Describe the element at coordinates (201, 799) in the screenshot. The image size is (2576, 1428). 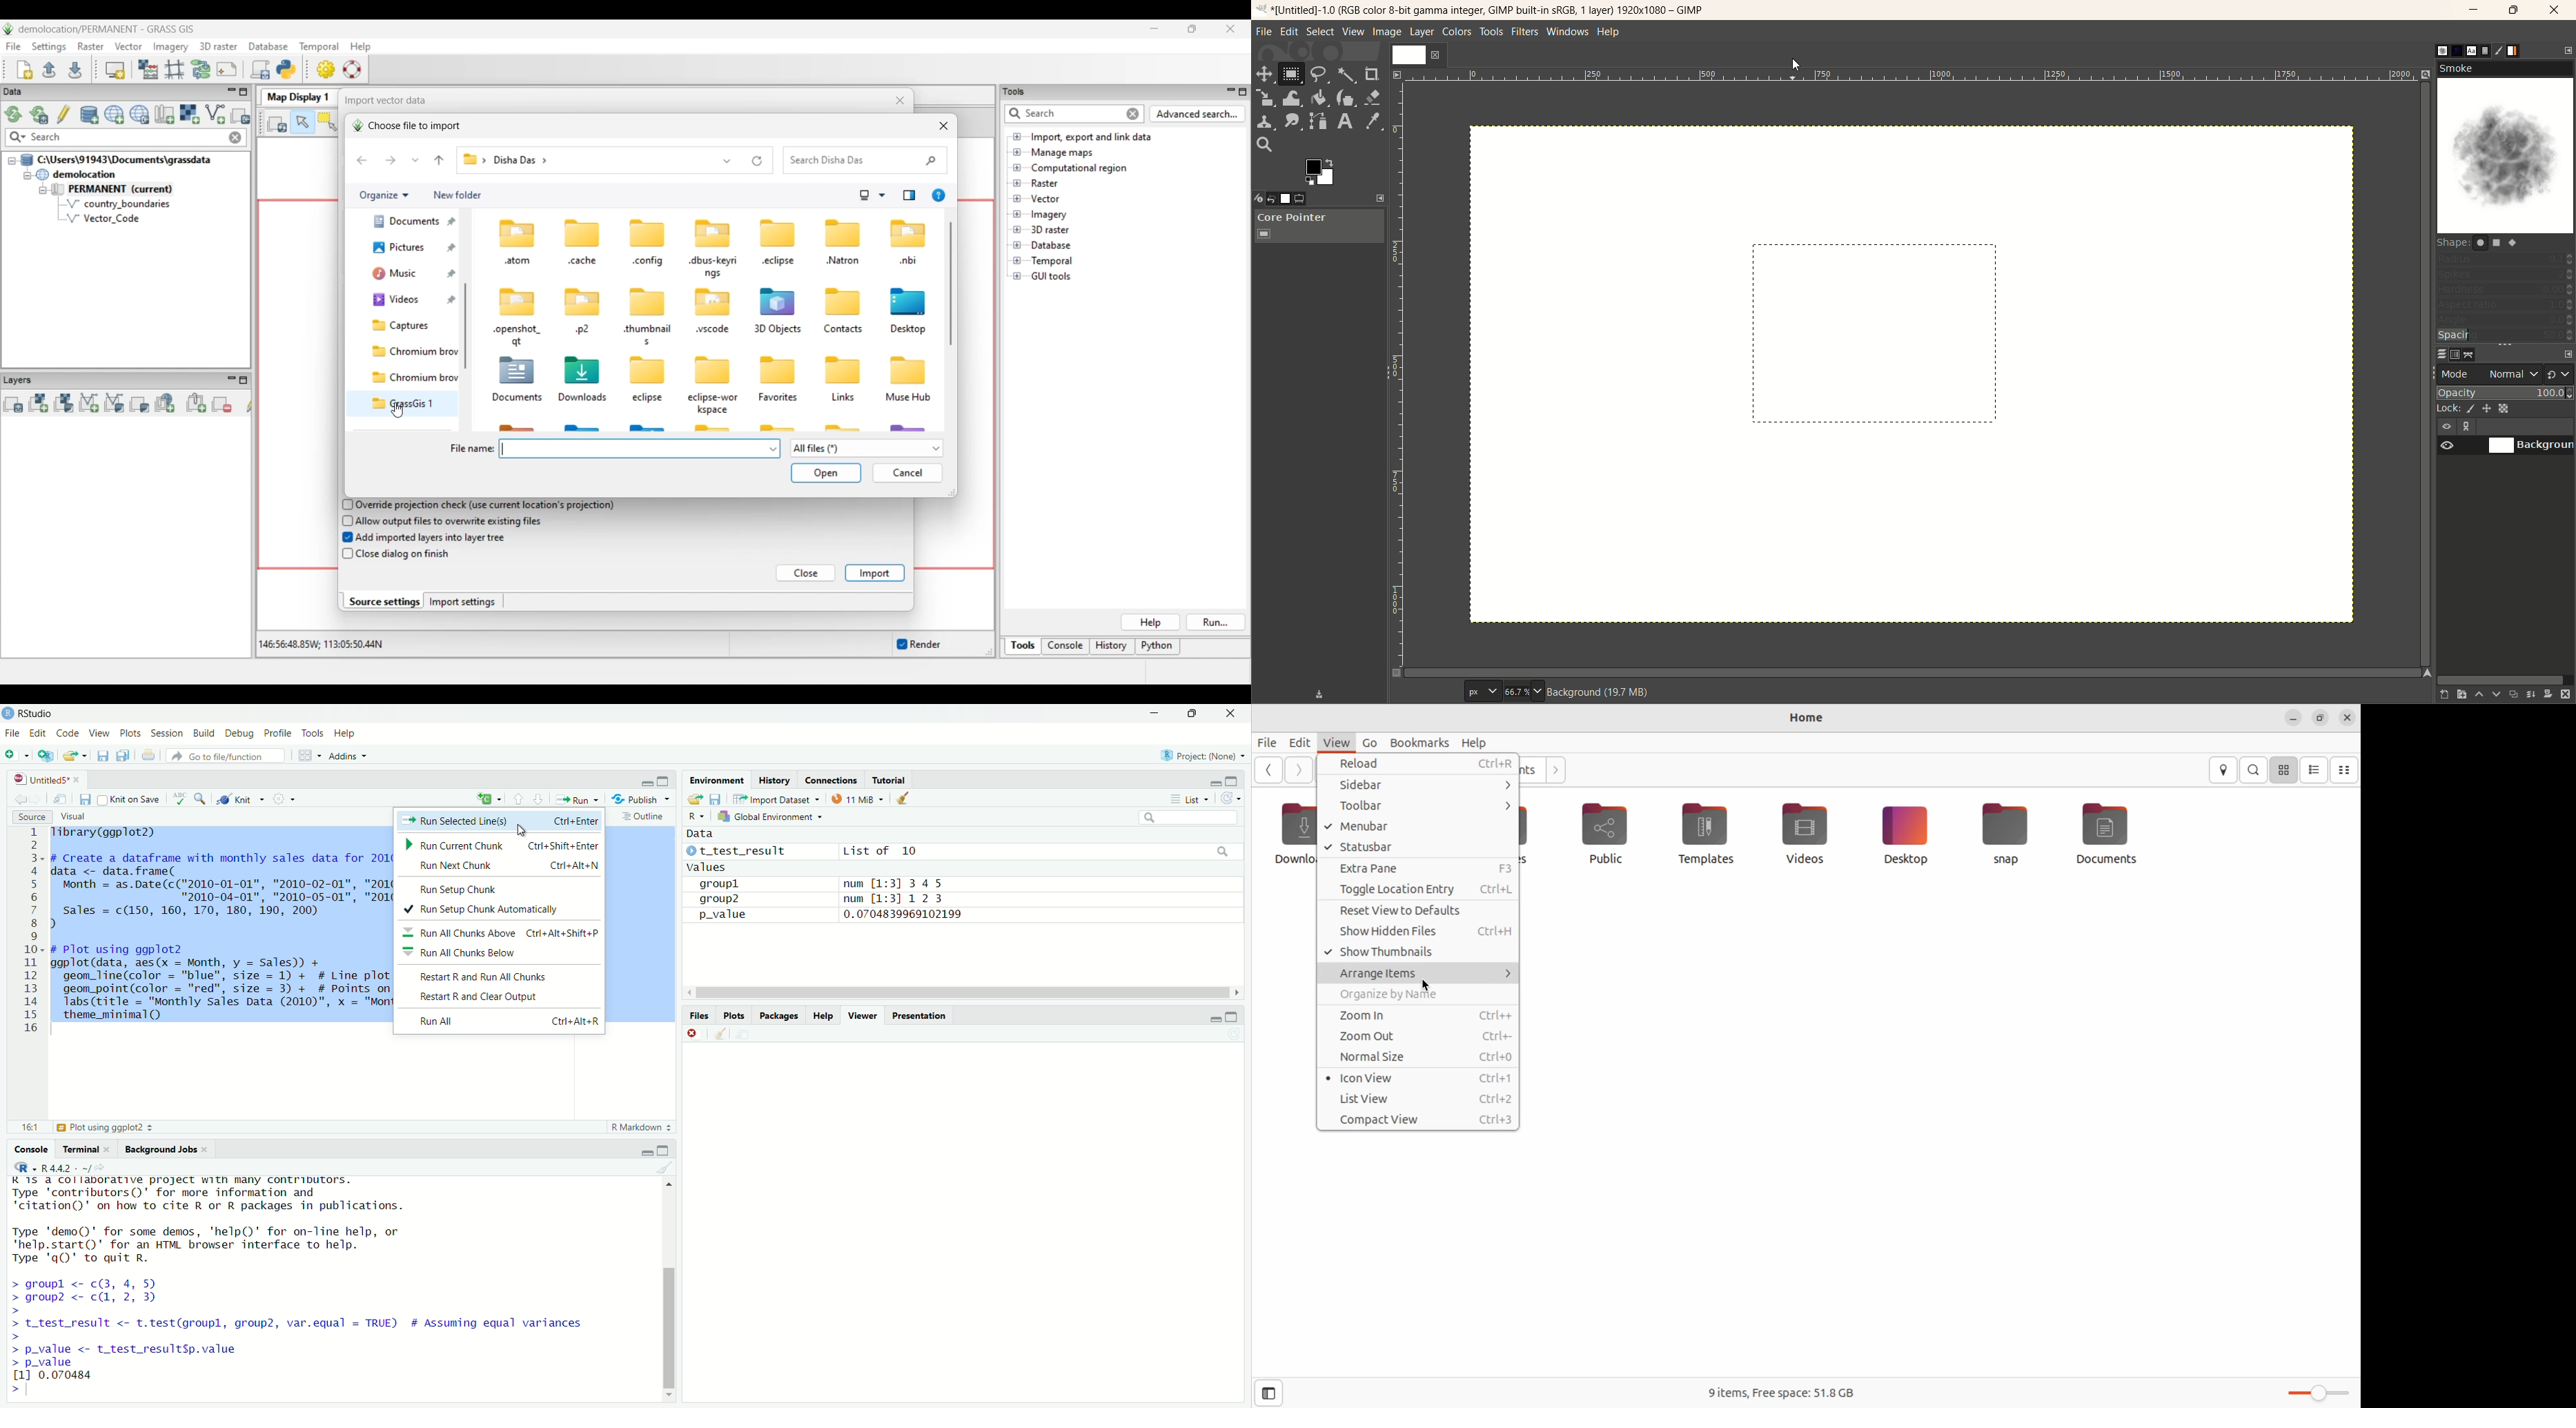
I see `search` at that location.